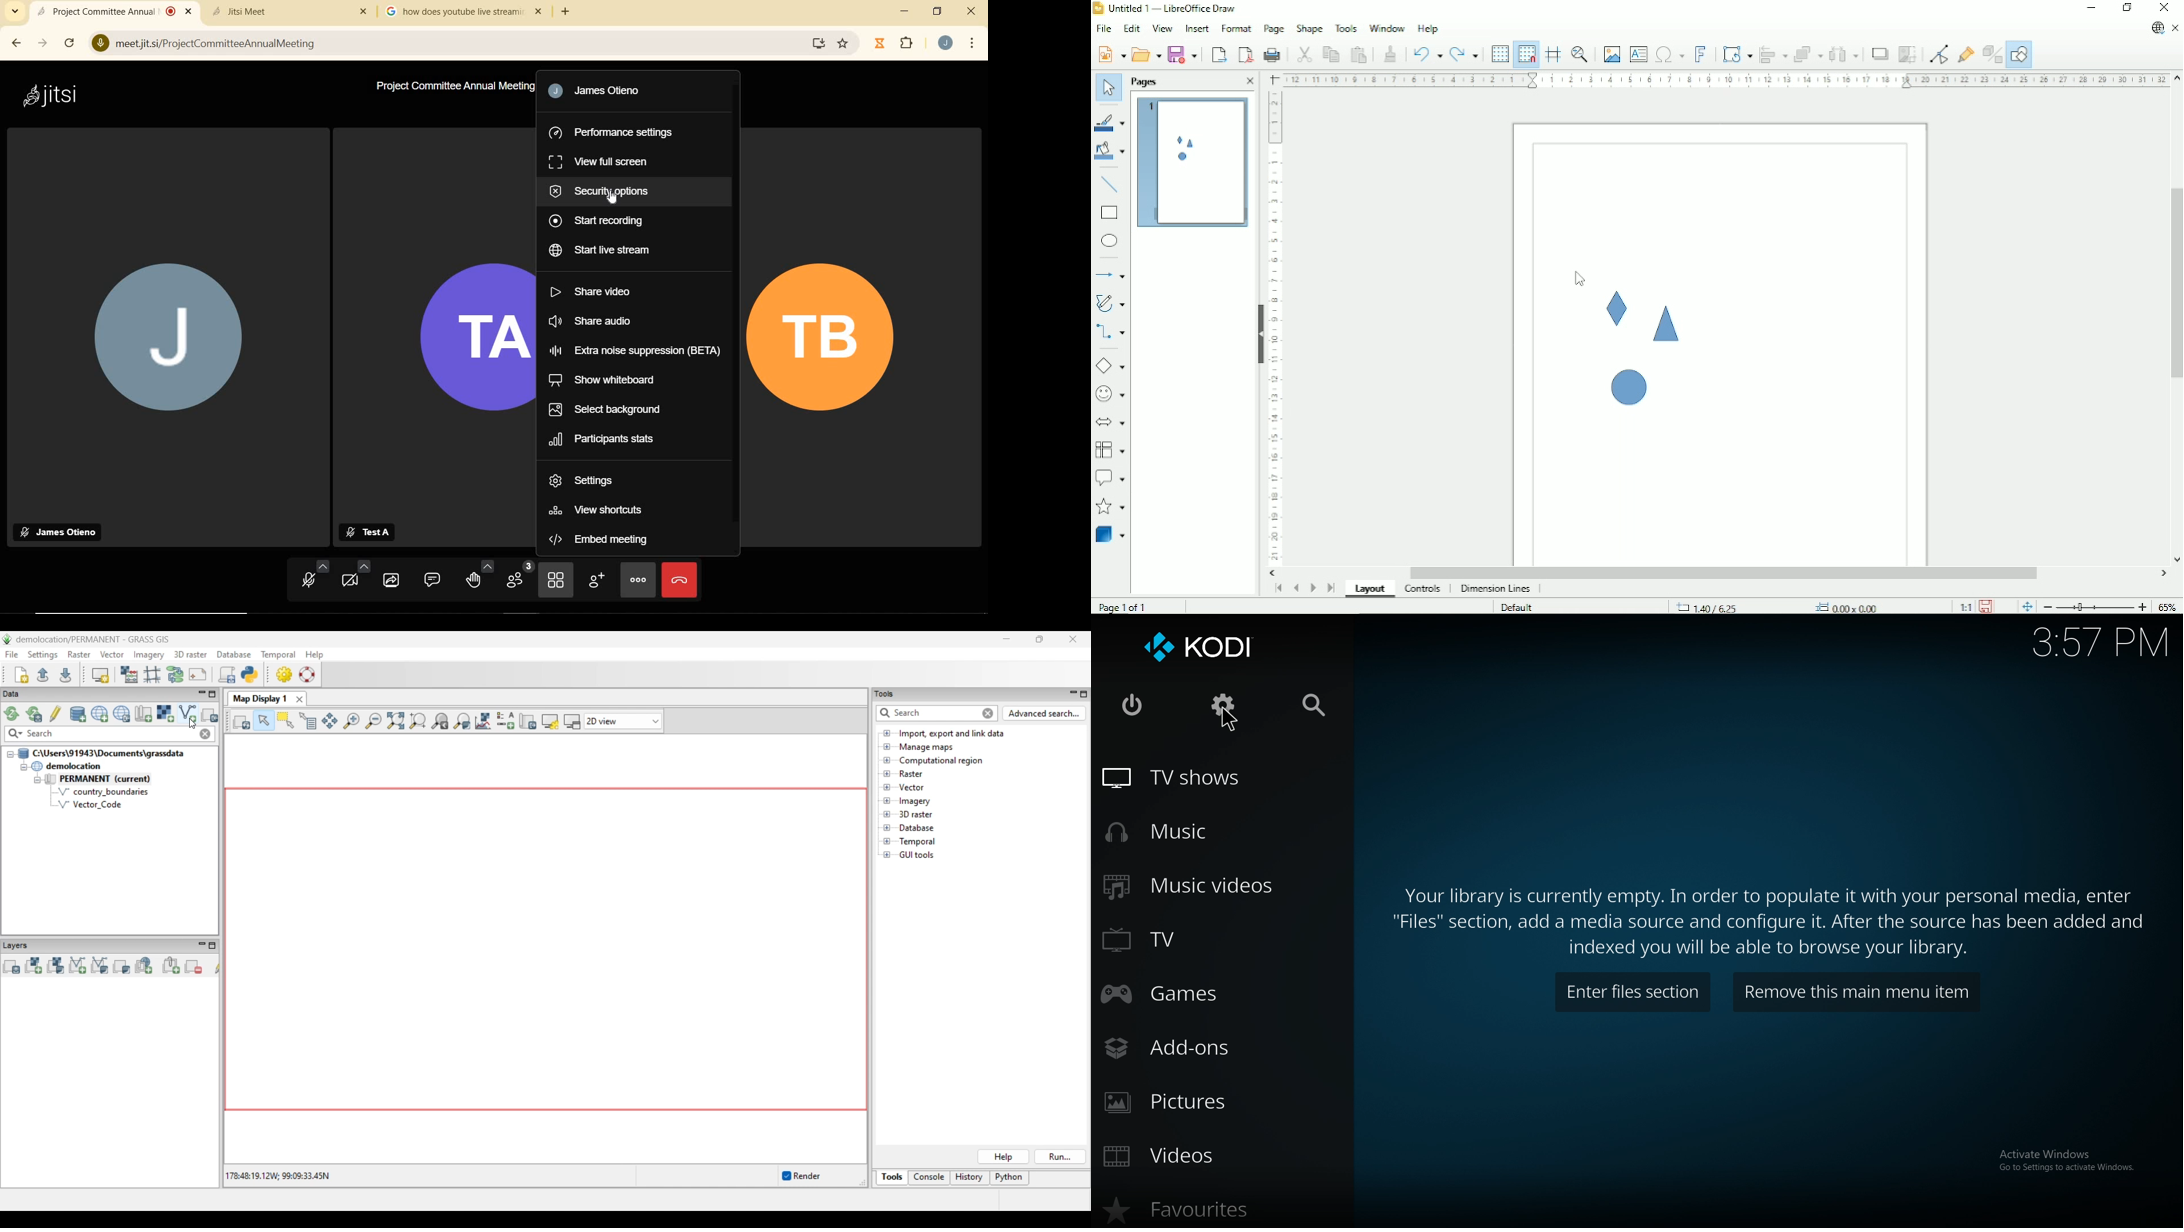 Image resolution: width=2184 pixels, height=1232 pixels. What do you see at coordinates (1145, 53) in the screenshot?
I see `Open` at bounding box center [1145, 53].